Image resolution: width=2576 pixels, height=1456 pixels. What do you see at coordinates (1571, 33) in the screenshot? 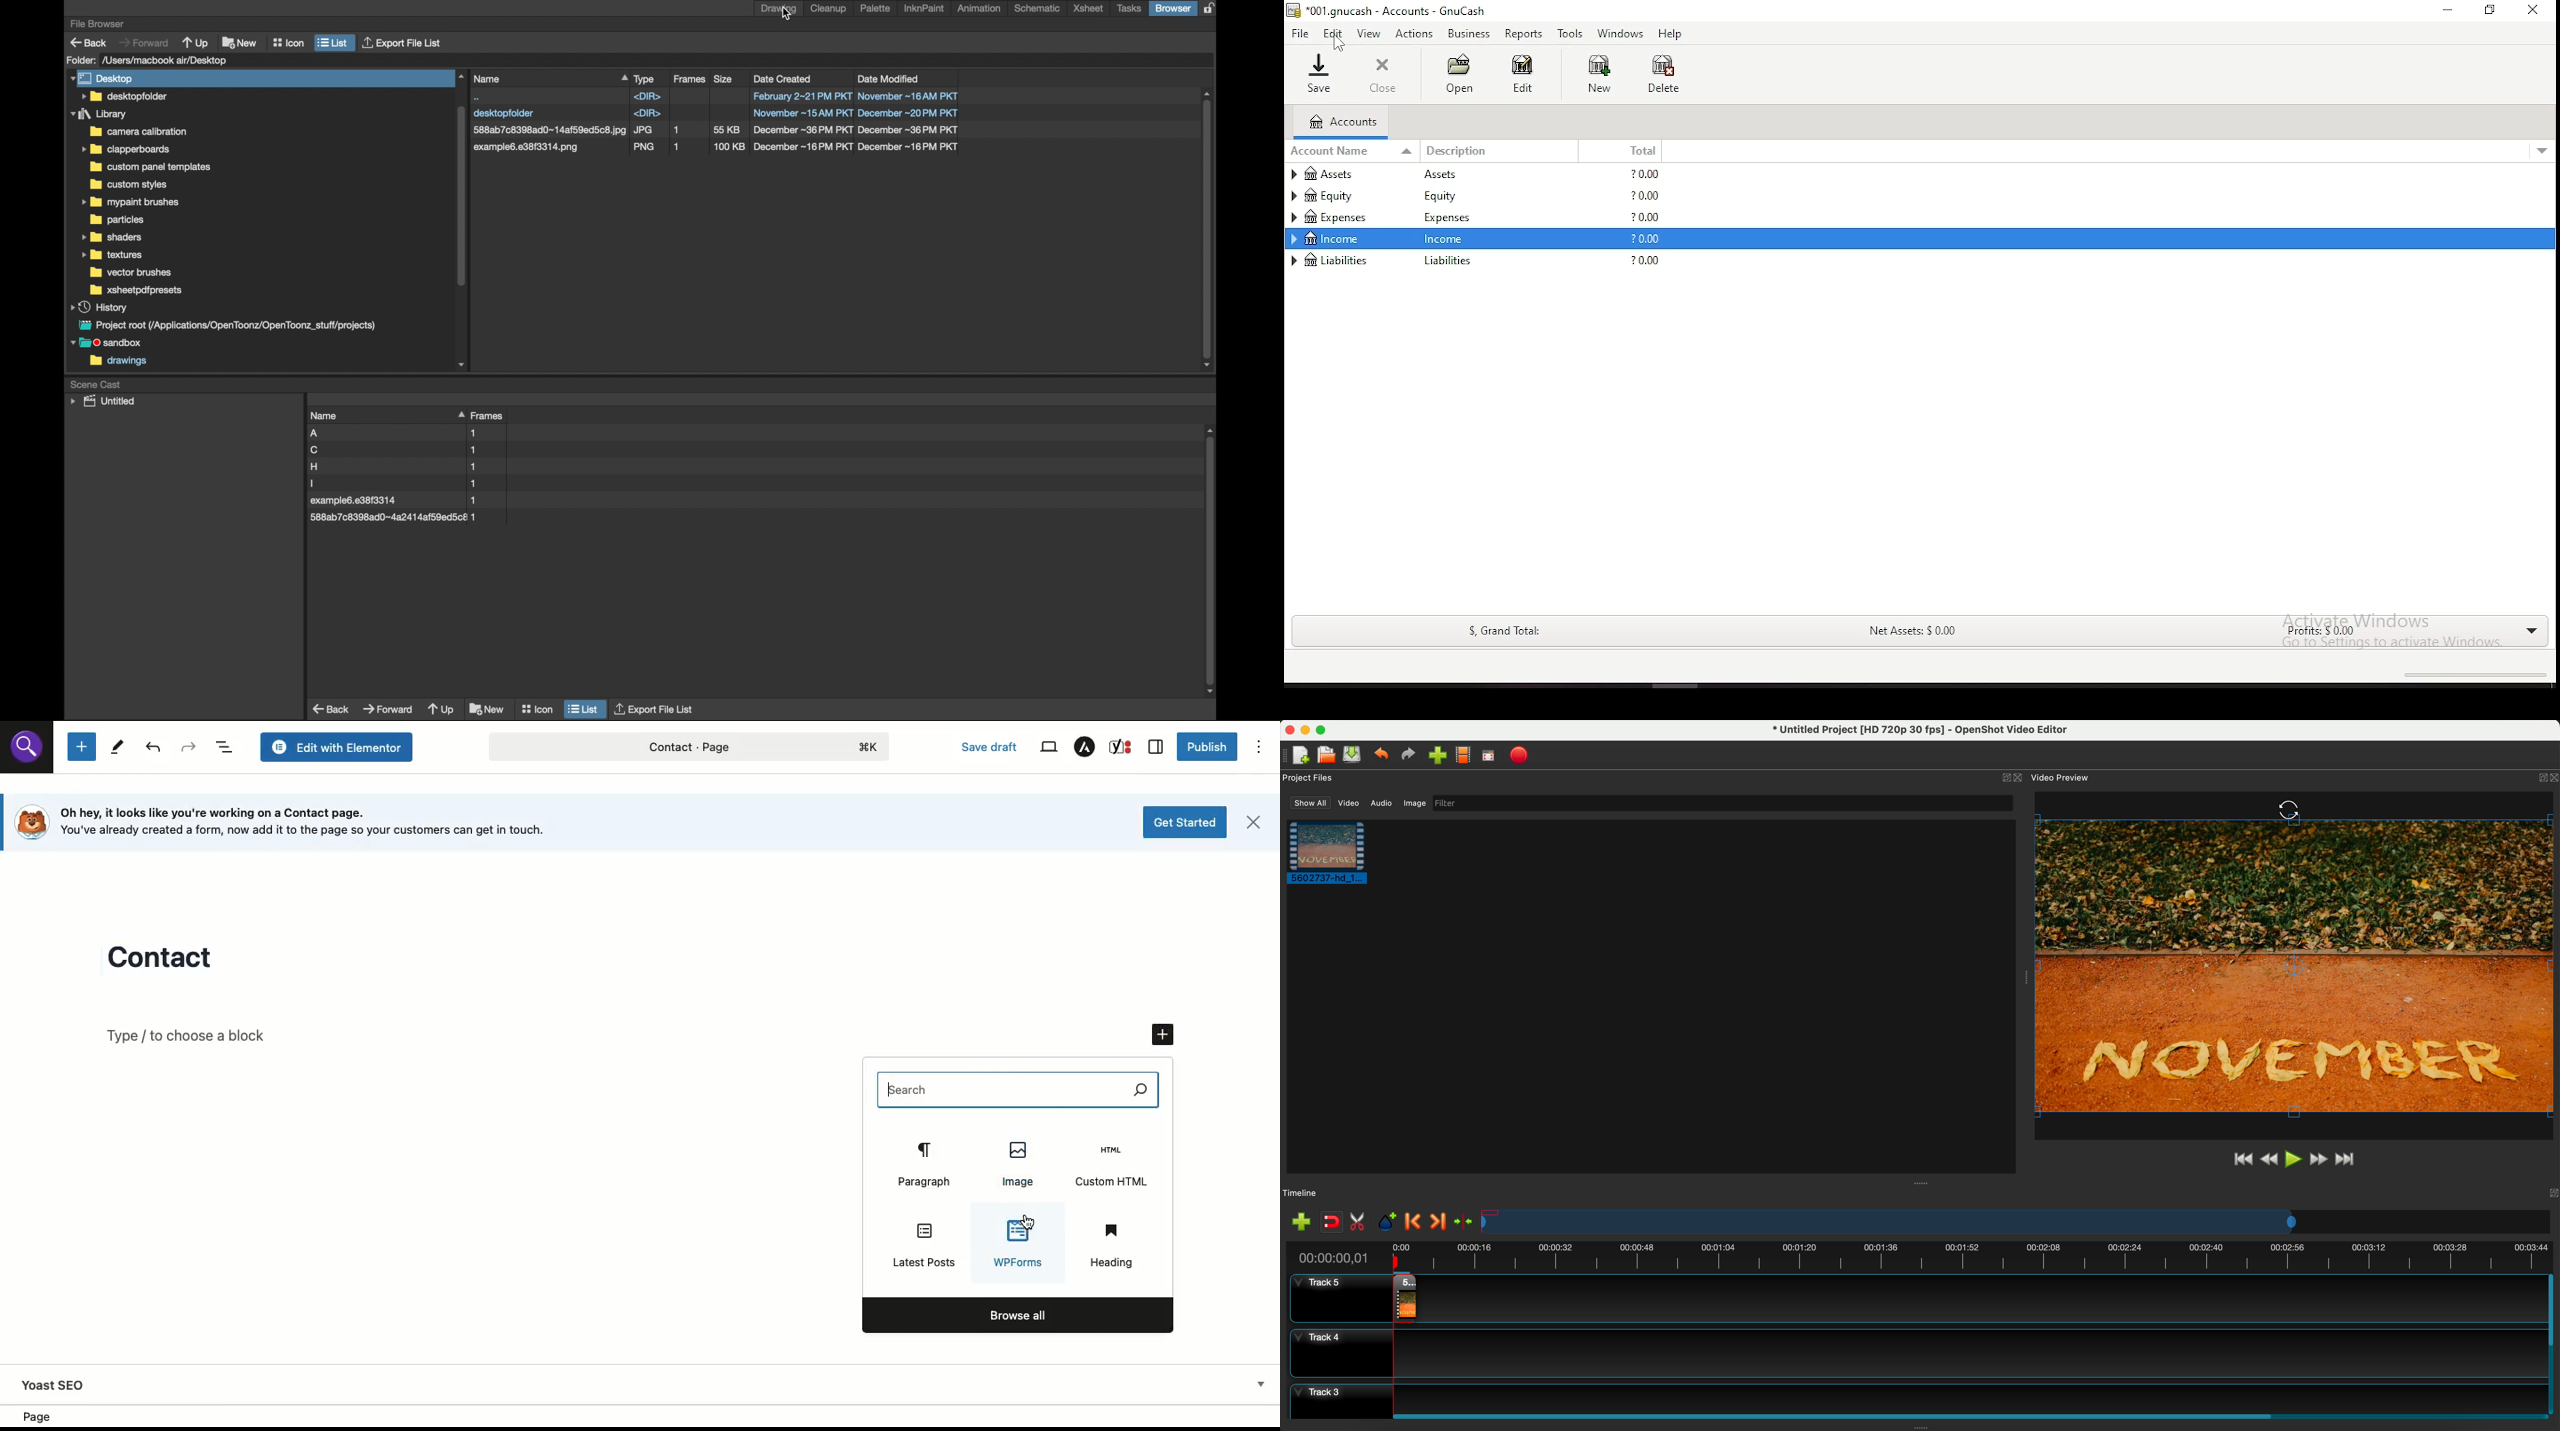
I see `tools` at bounding box center [1571, 33].